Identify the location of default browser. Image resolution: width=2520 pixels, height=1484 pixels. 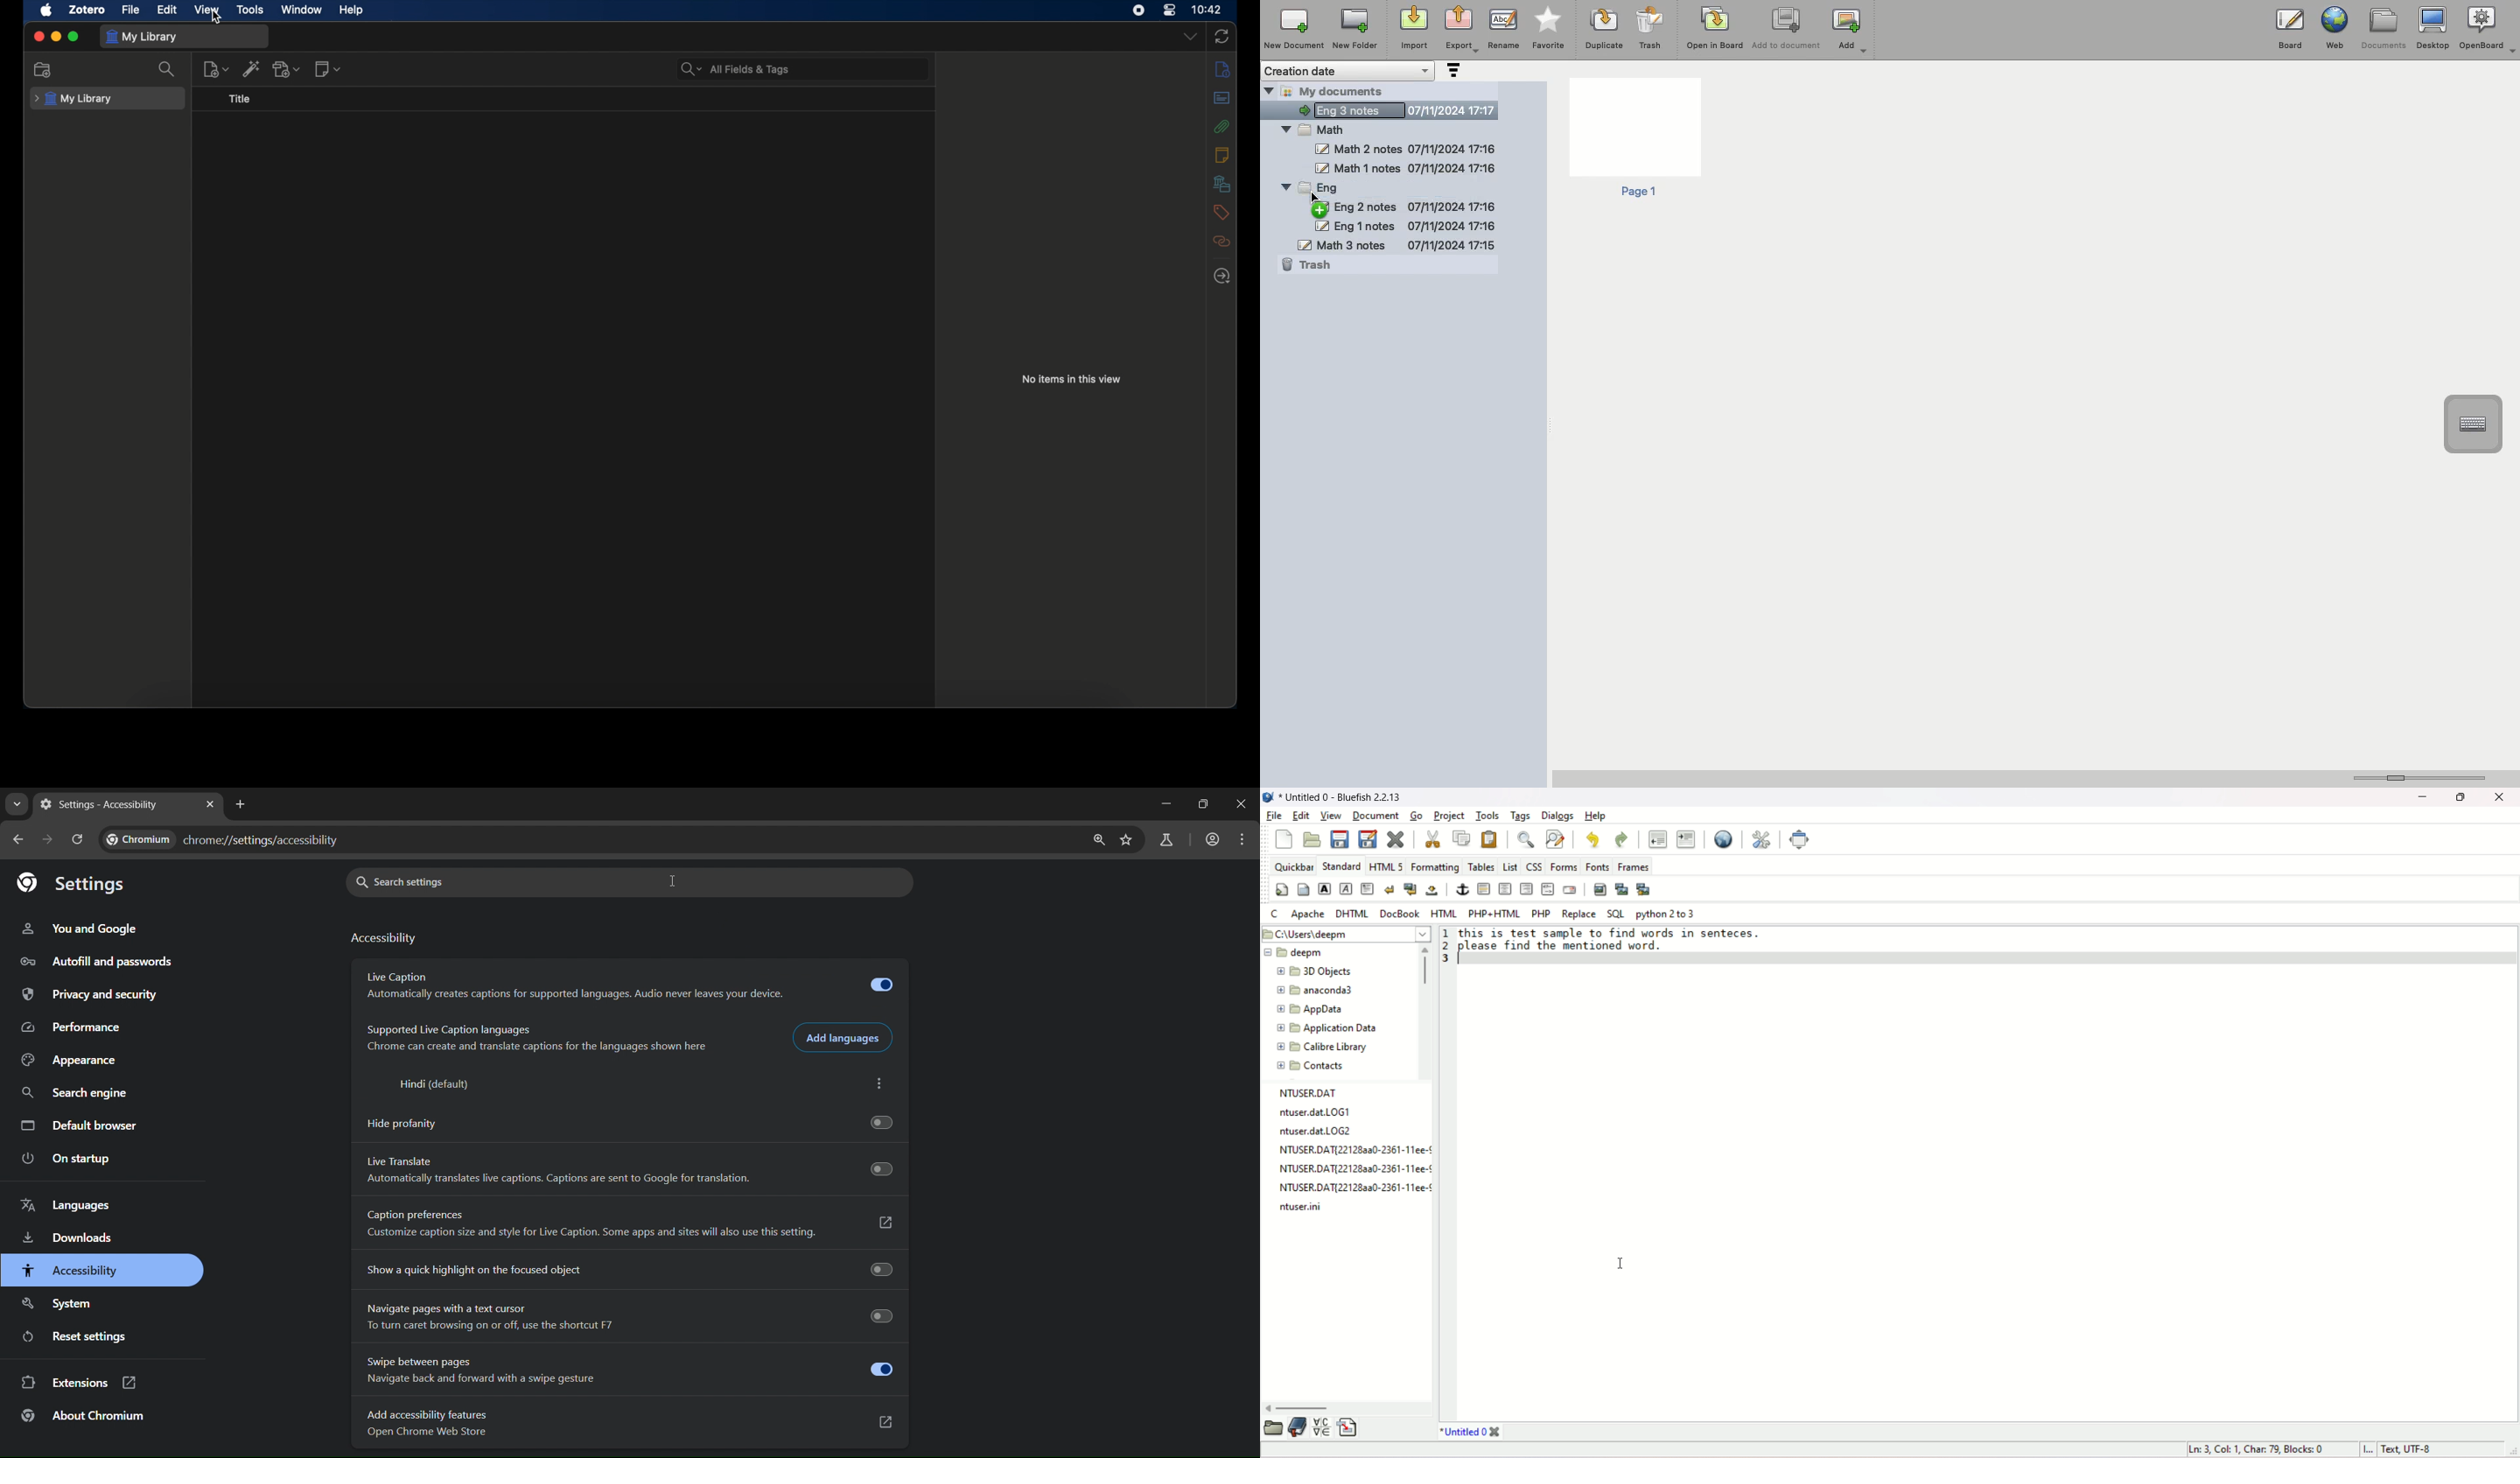
(84, 1127).